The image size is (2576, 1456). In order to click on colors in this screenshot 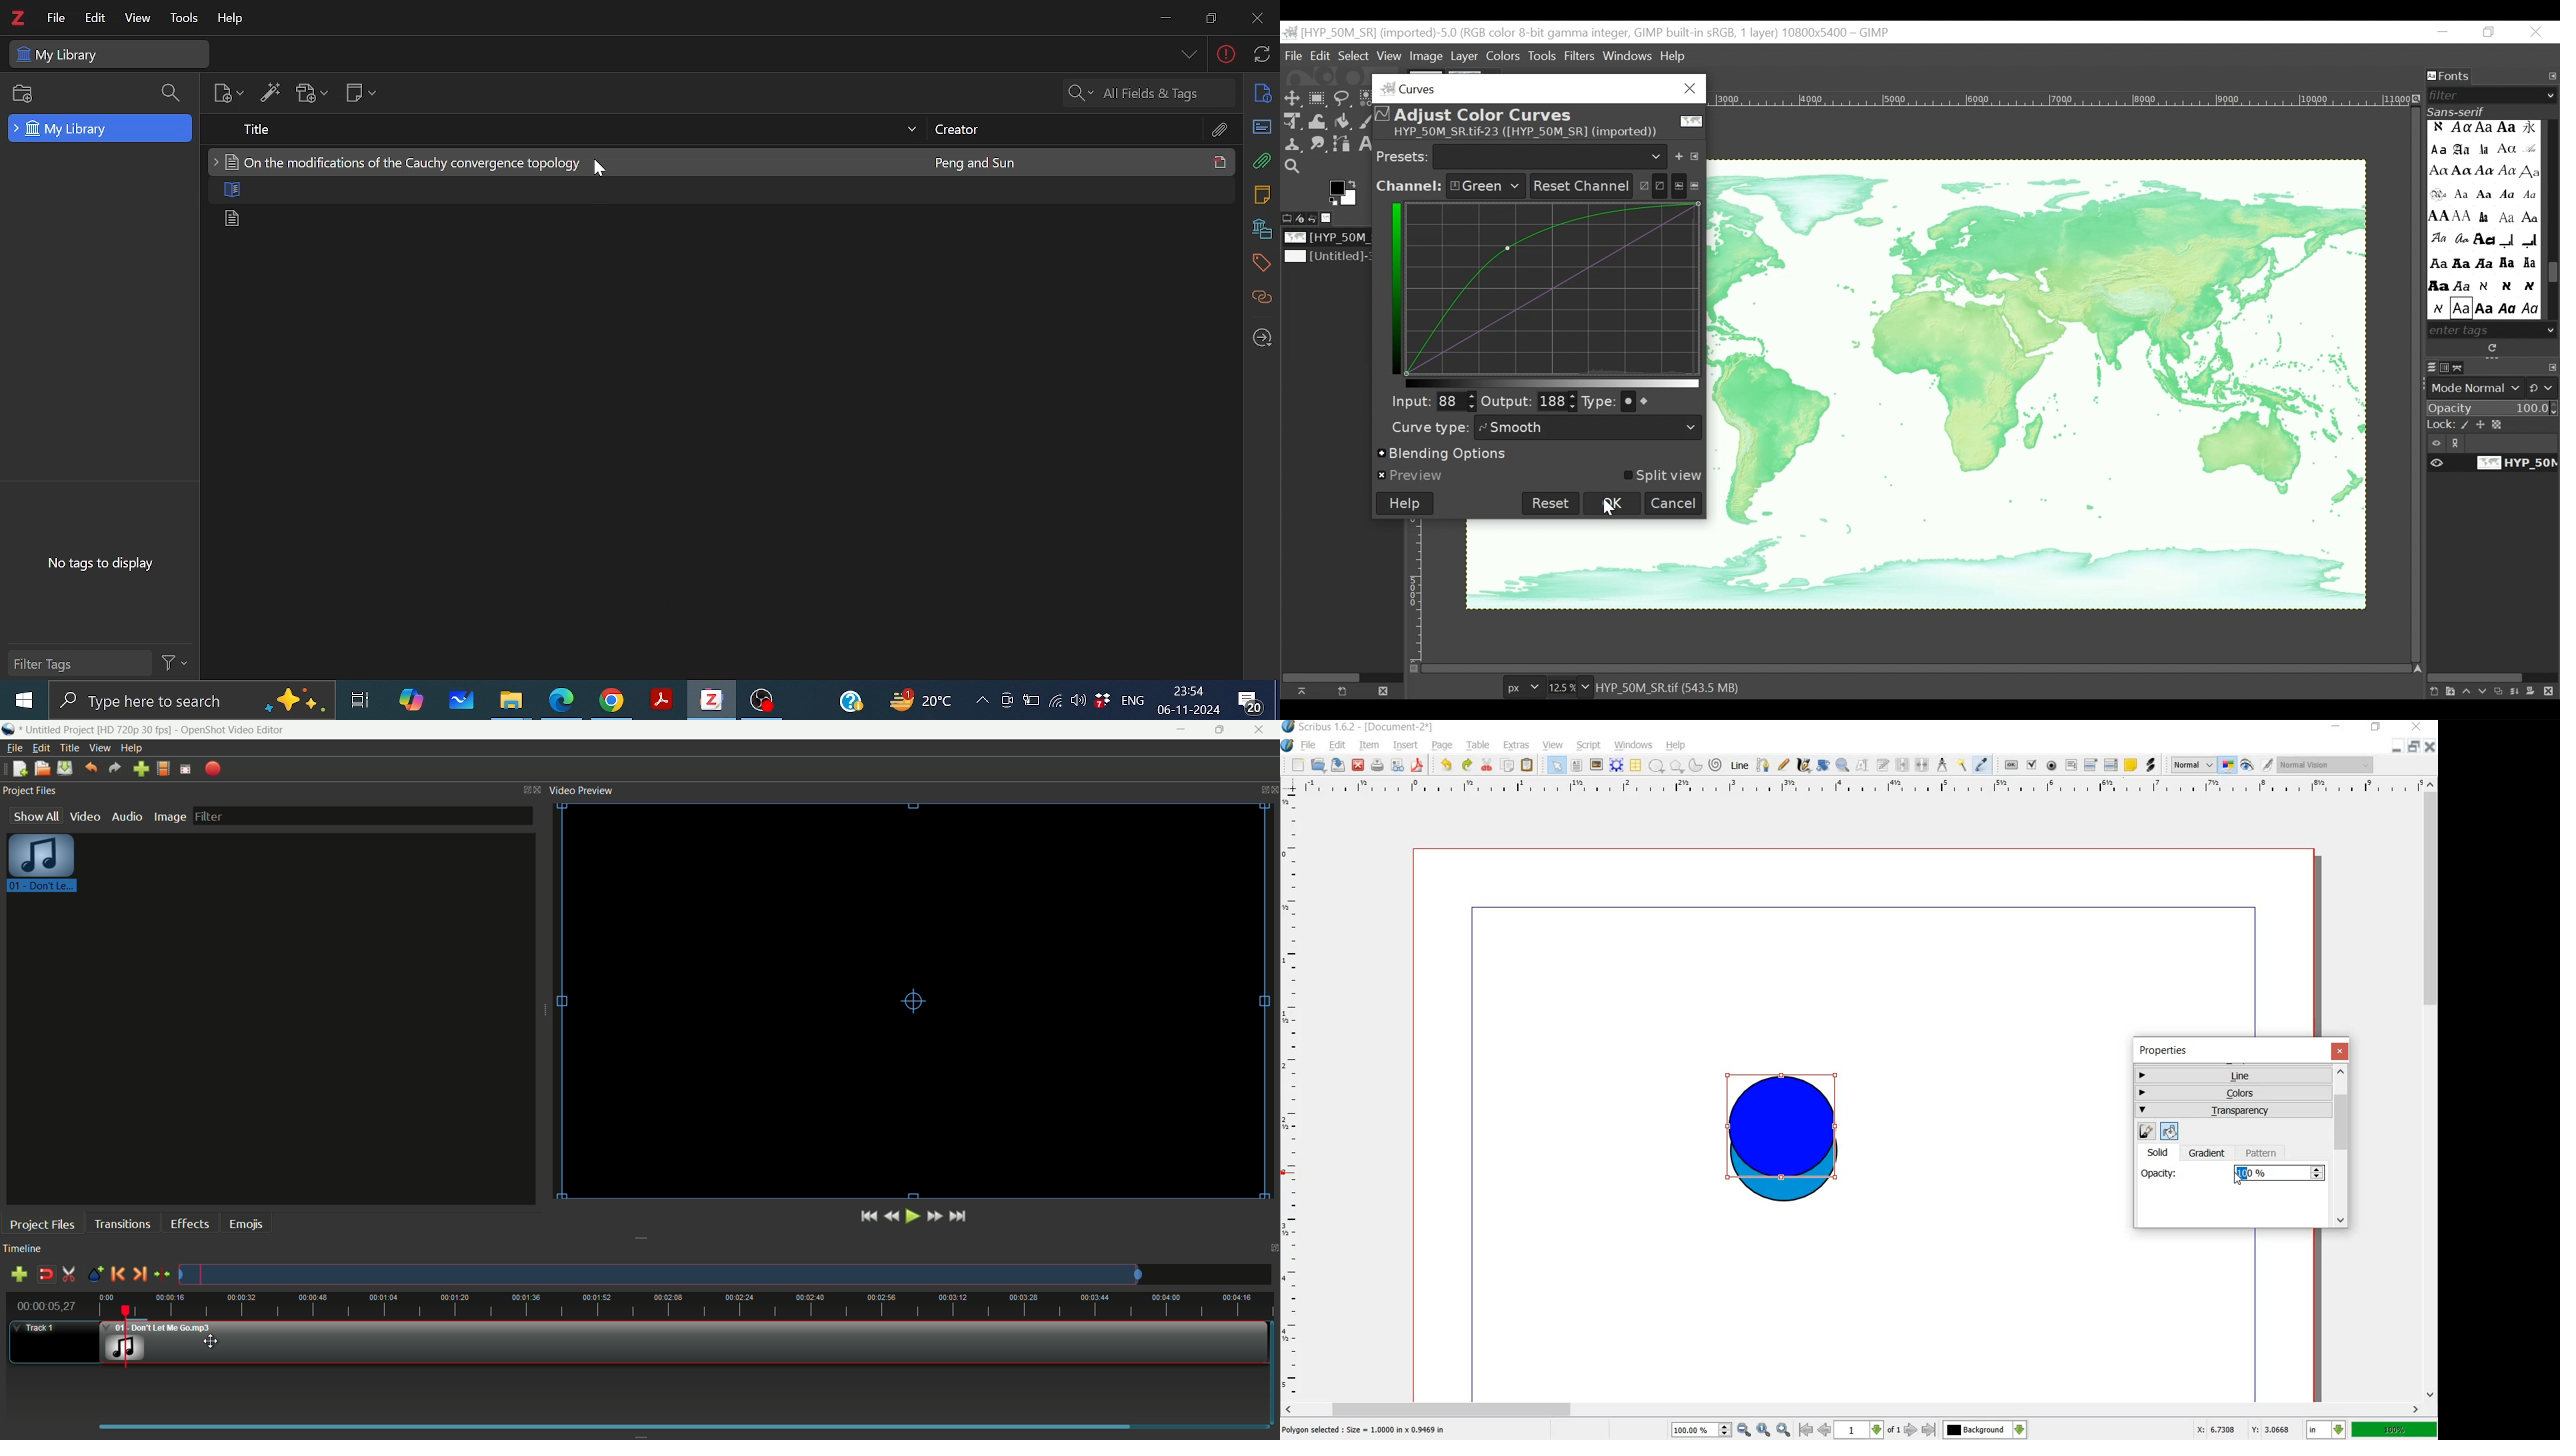, I will do `click(2234, 1091)`.